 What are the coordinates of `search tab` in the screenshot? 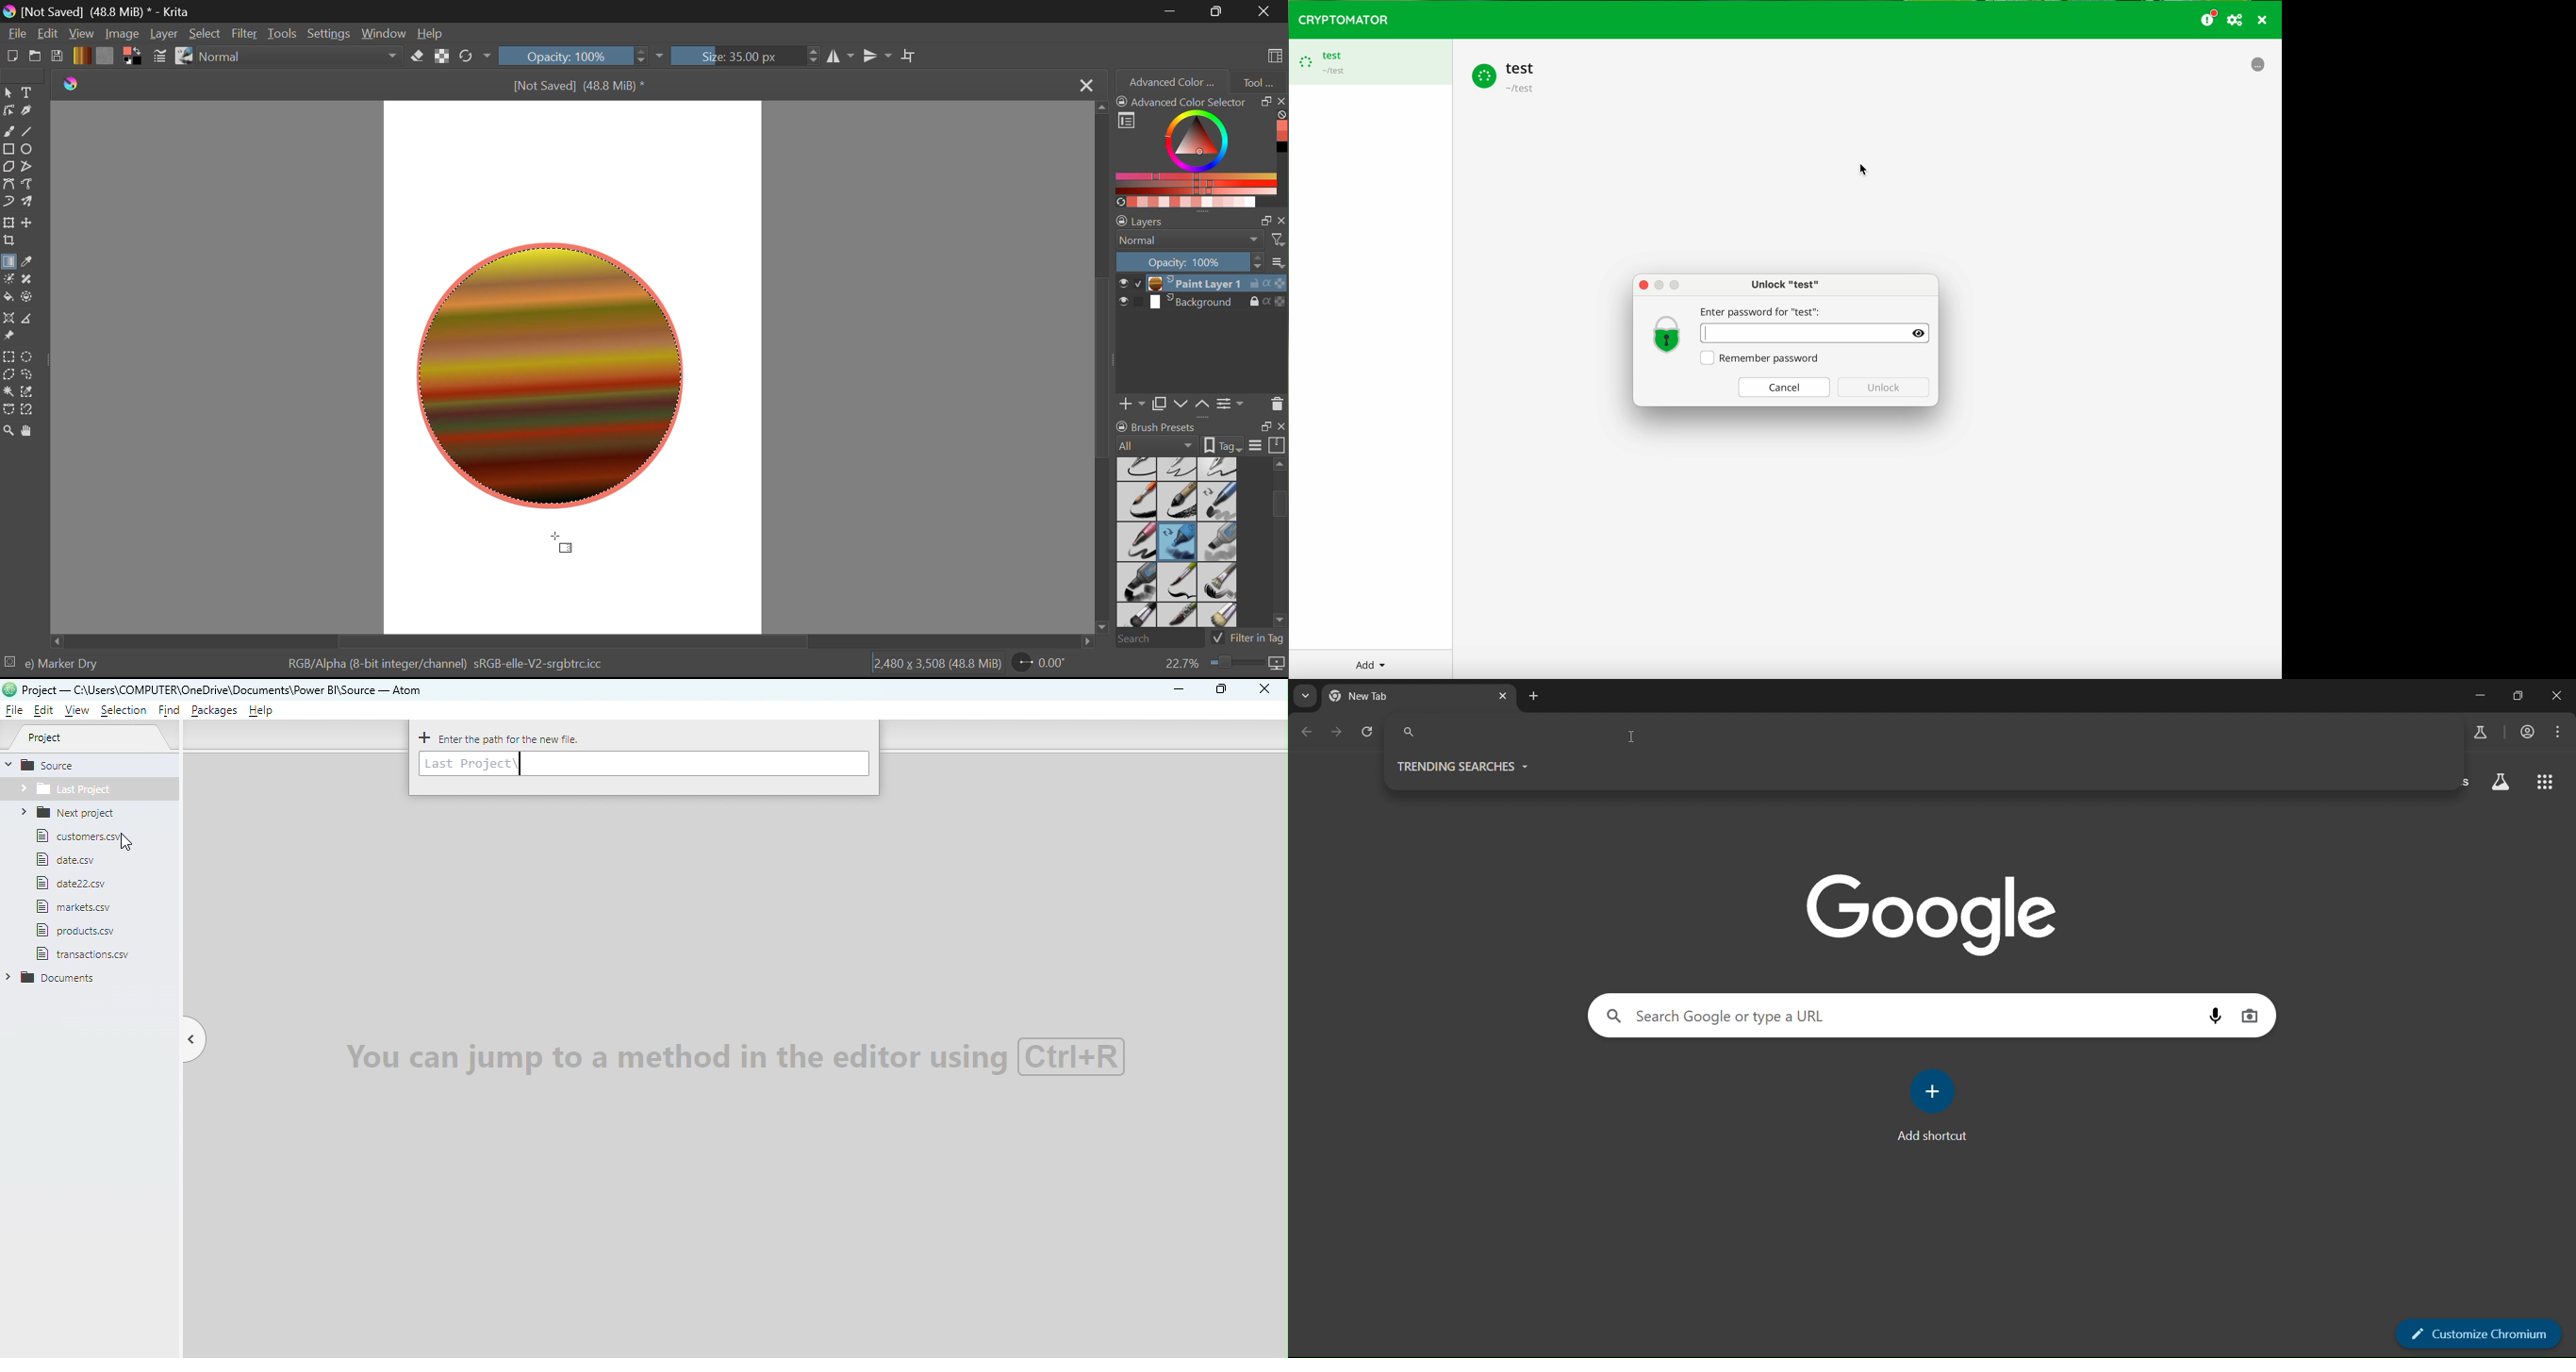 It's located at (1305, 698).